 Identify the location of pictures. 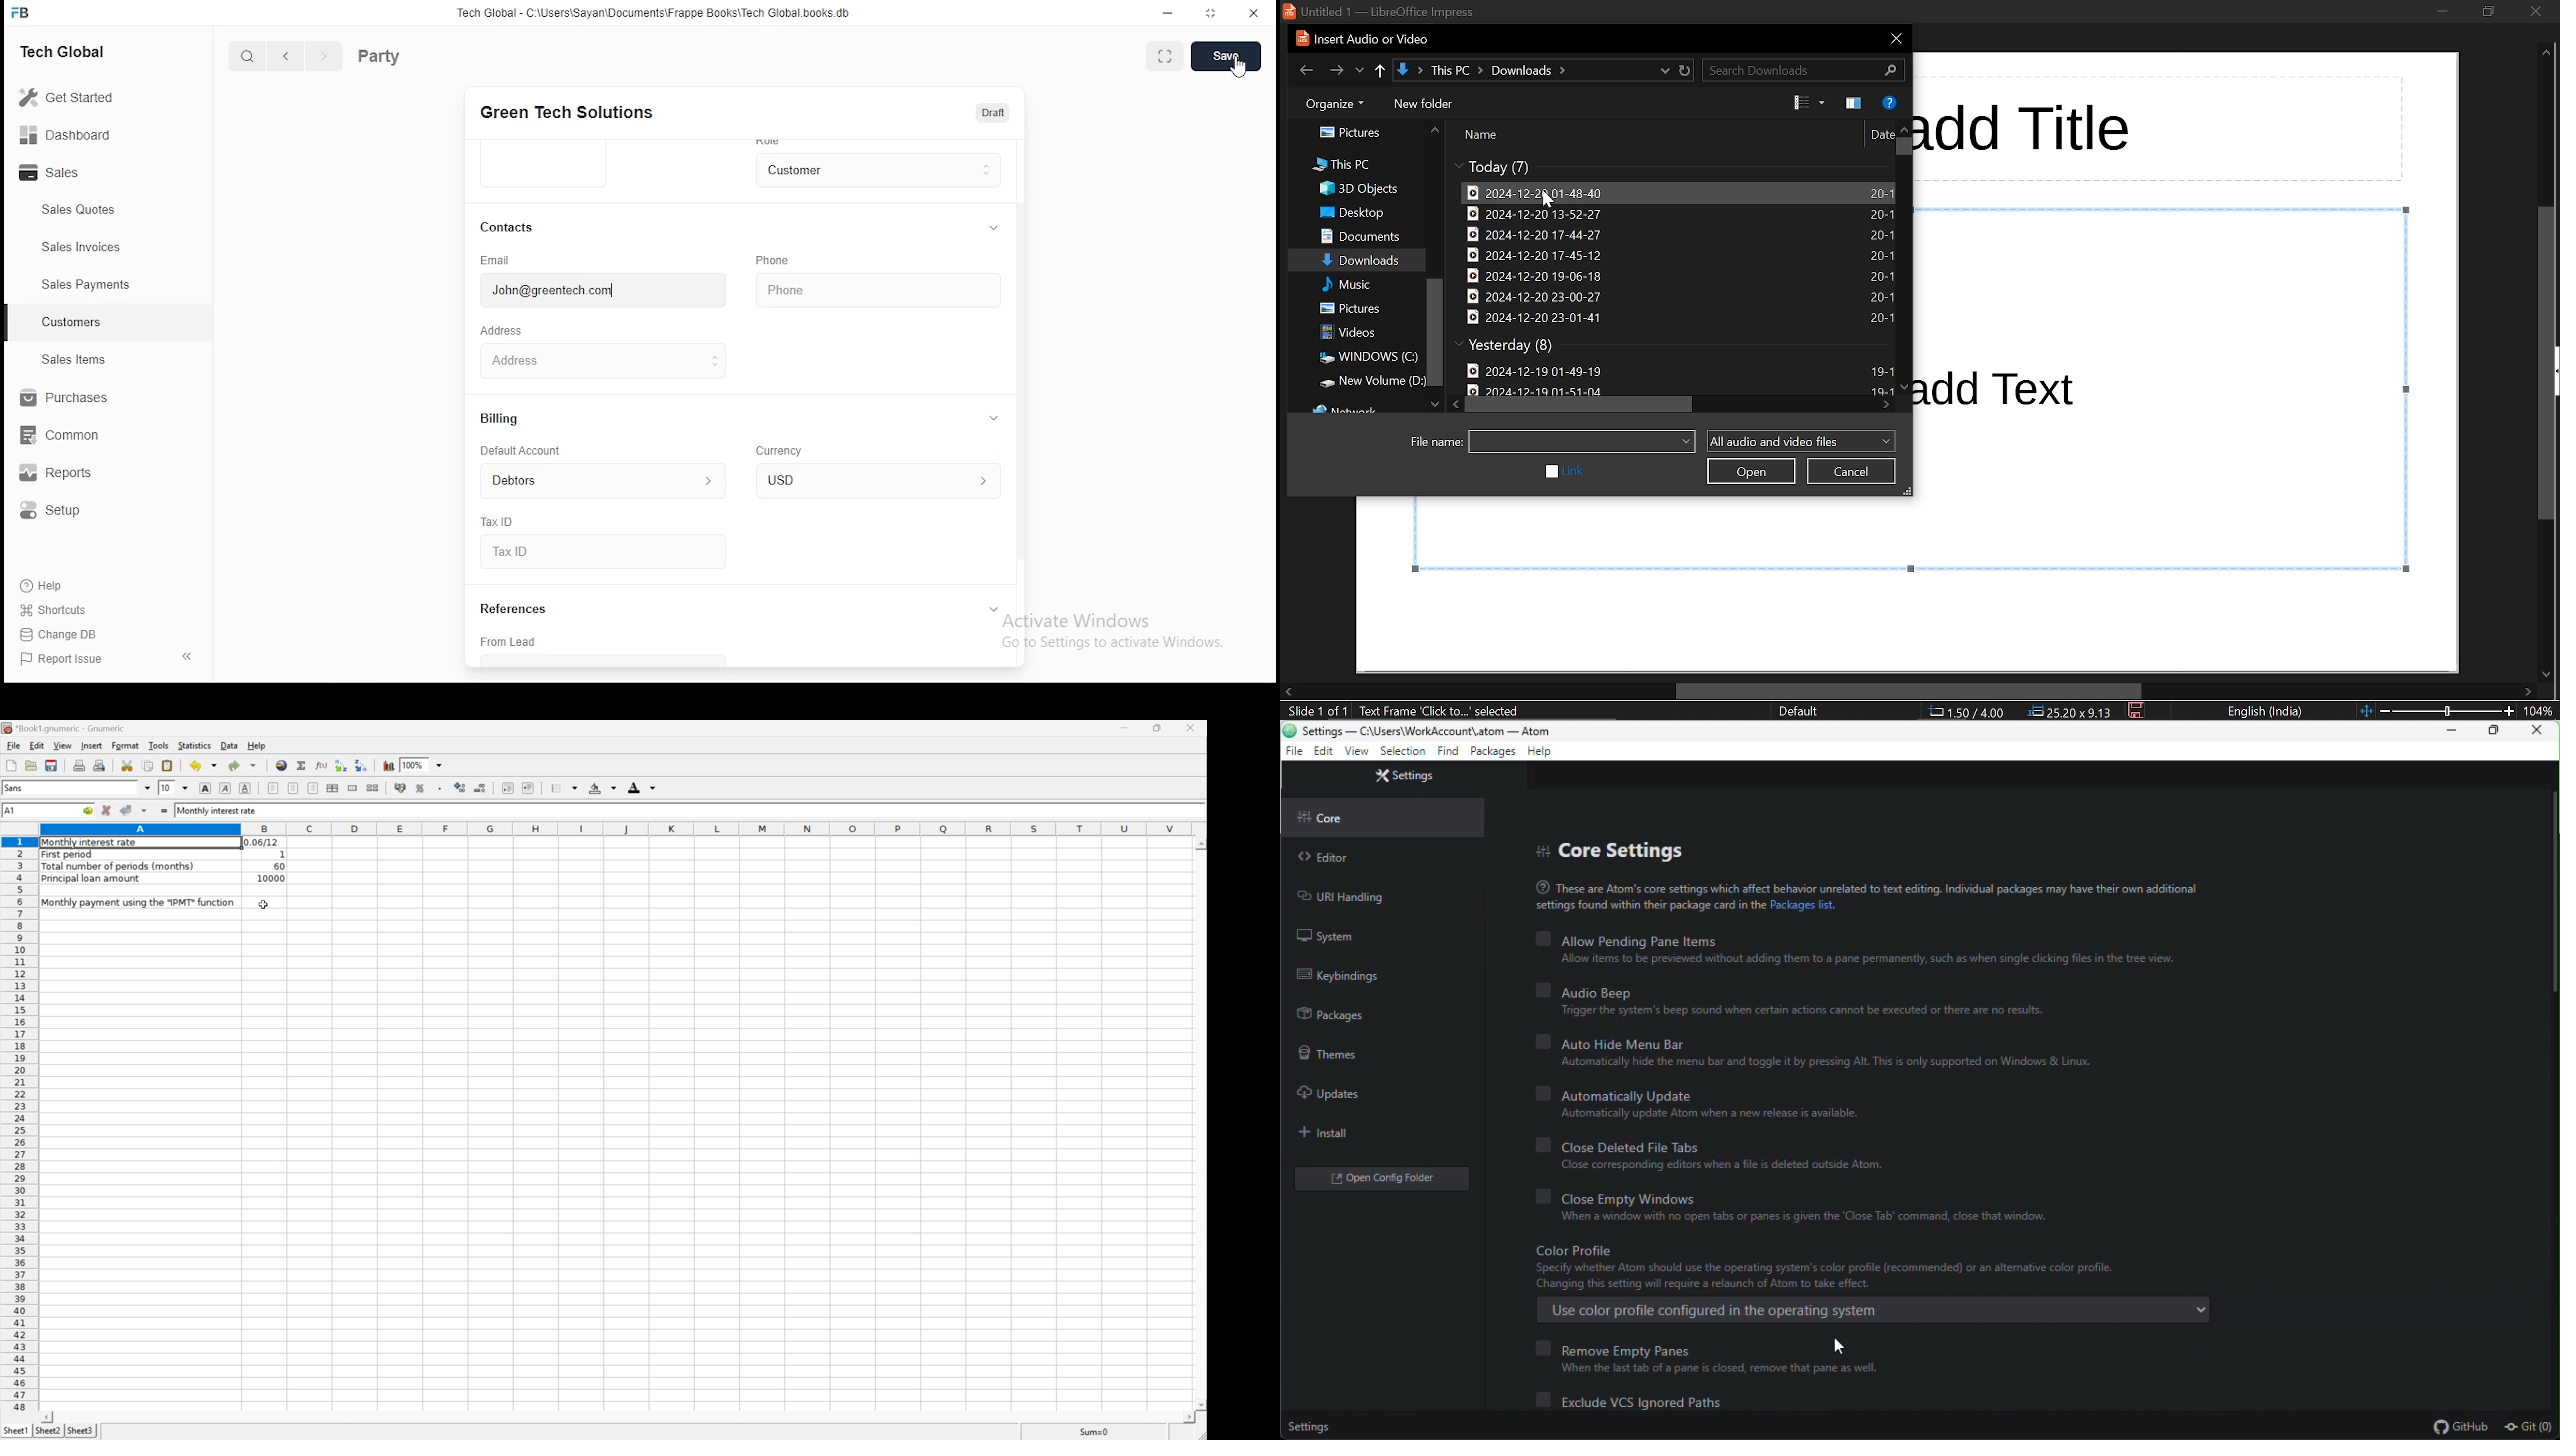
(1355, 134).